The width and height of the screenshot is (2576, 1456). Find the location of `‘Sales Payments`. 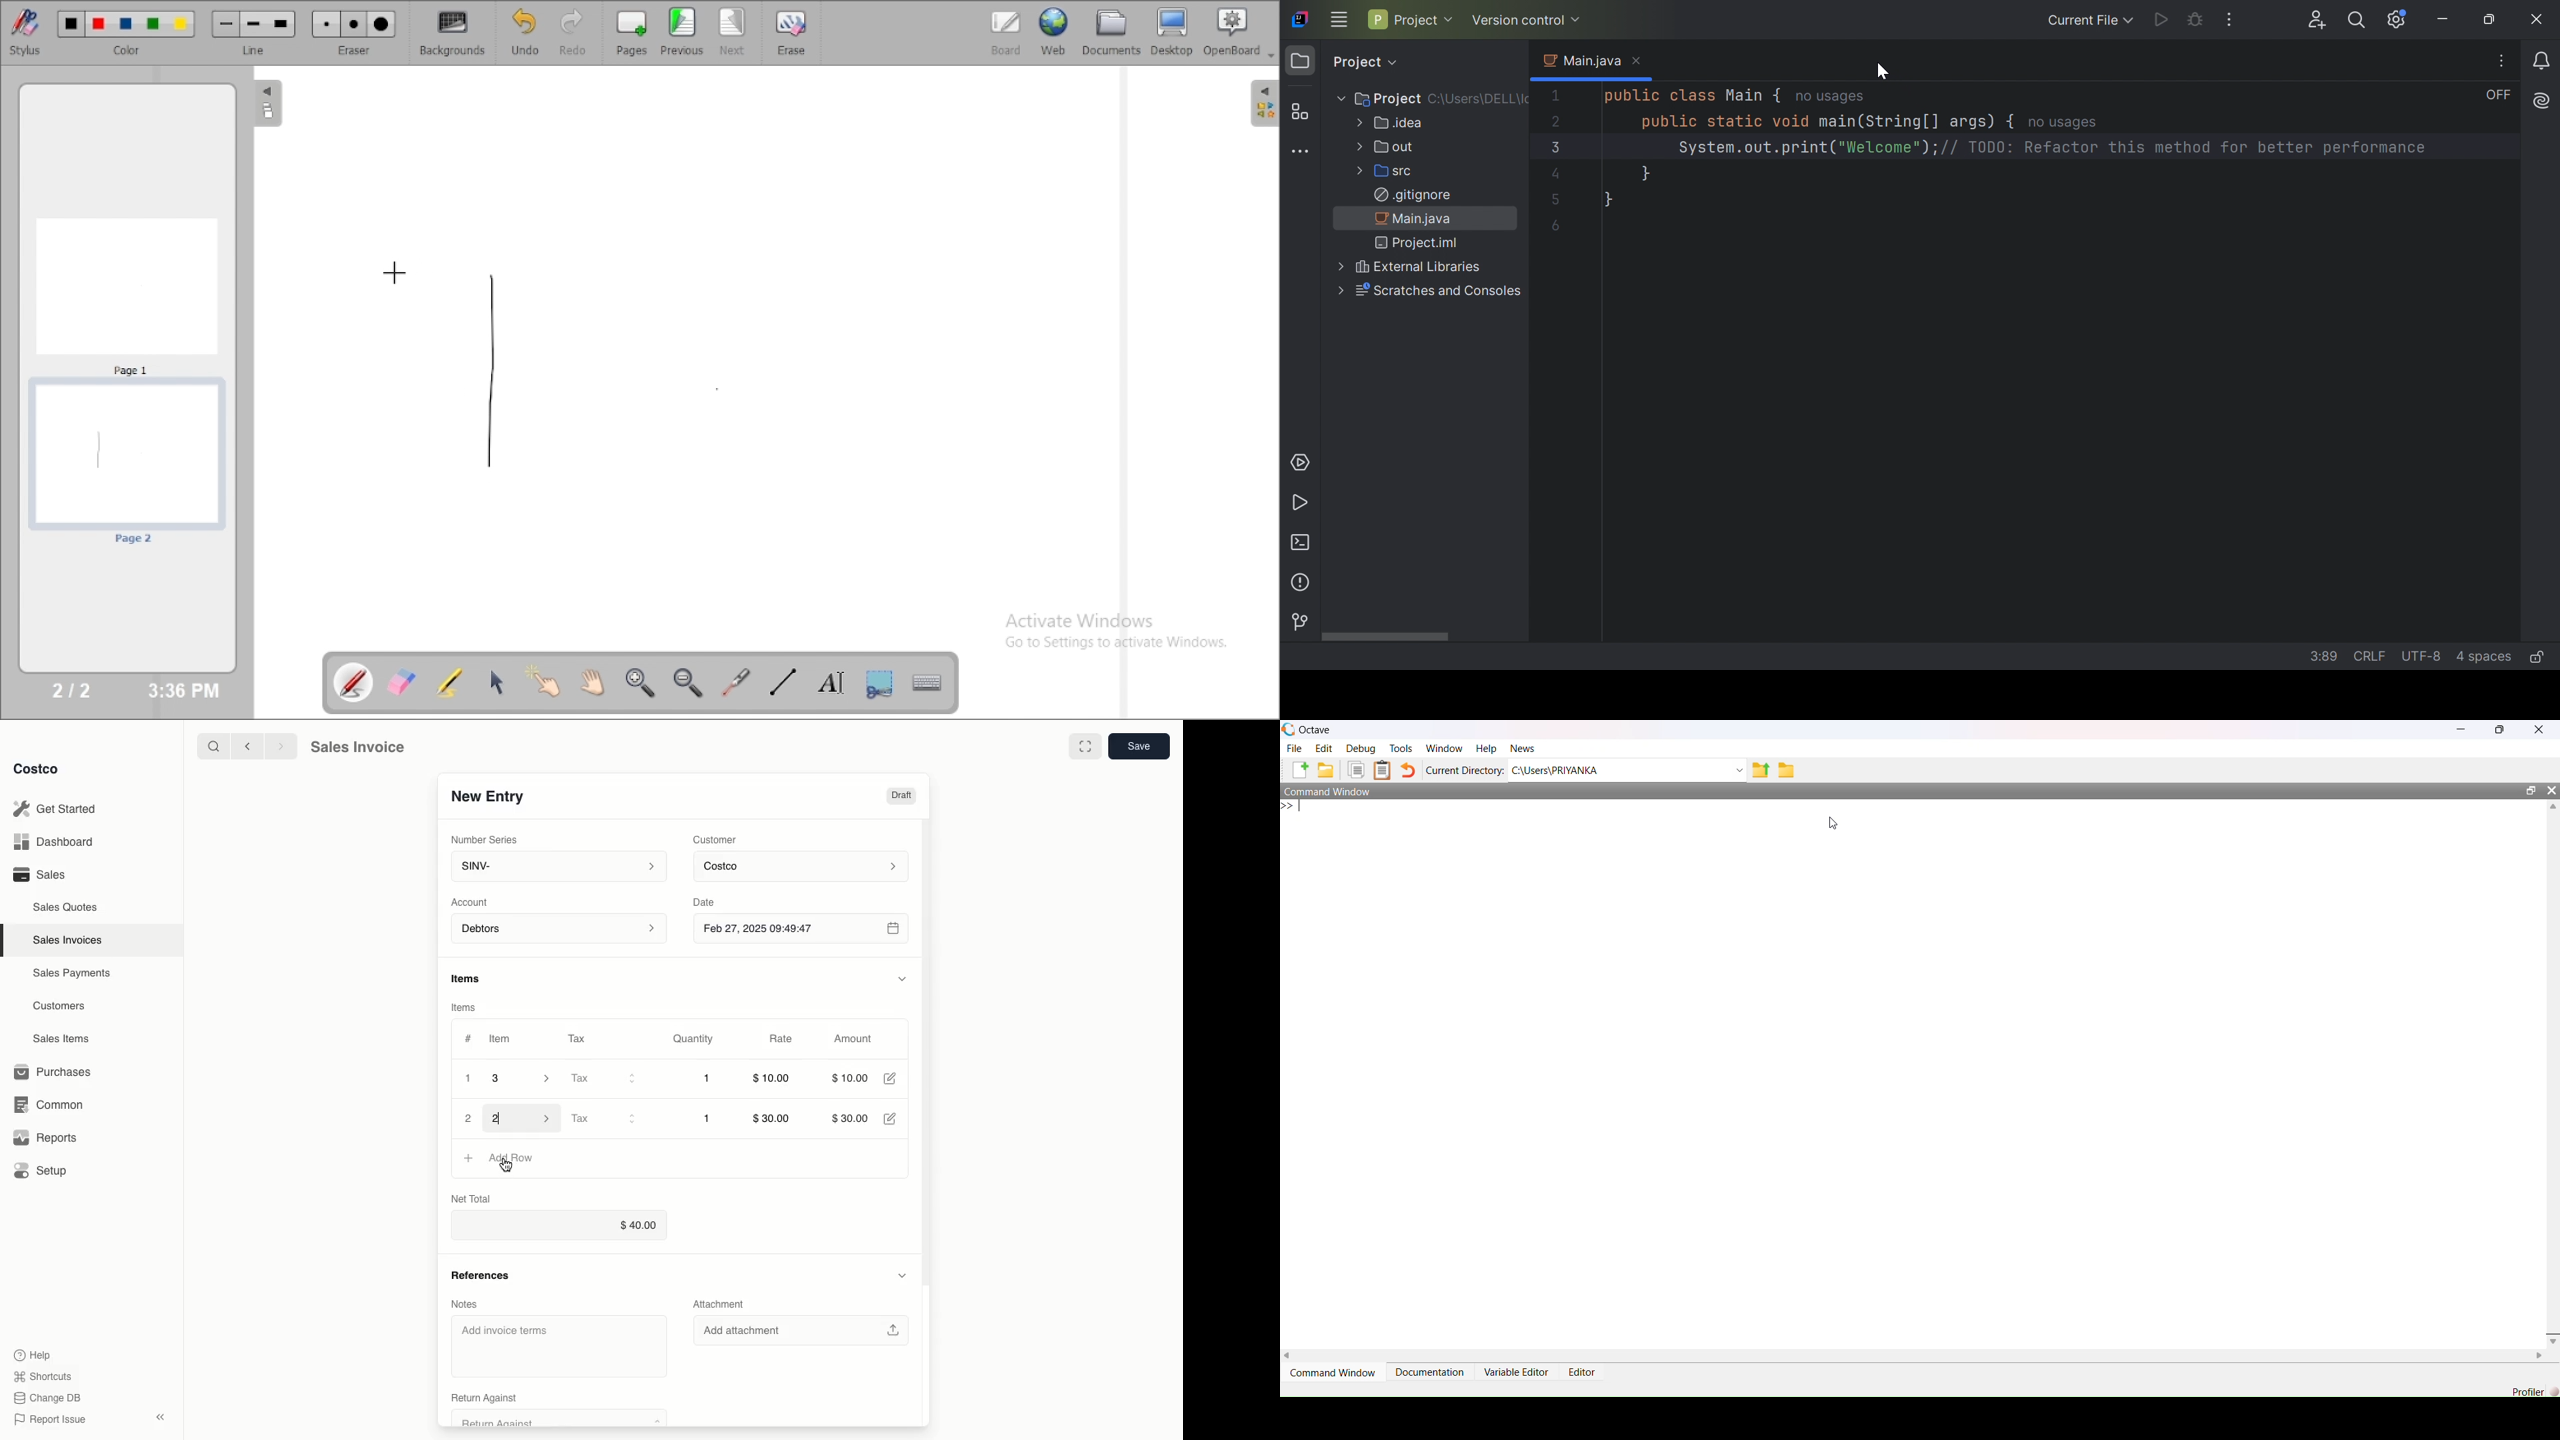

‘Sales Payments is located at coordinates (72, 972).